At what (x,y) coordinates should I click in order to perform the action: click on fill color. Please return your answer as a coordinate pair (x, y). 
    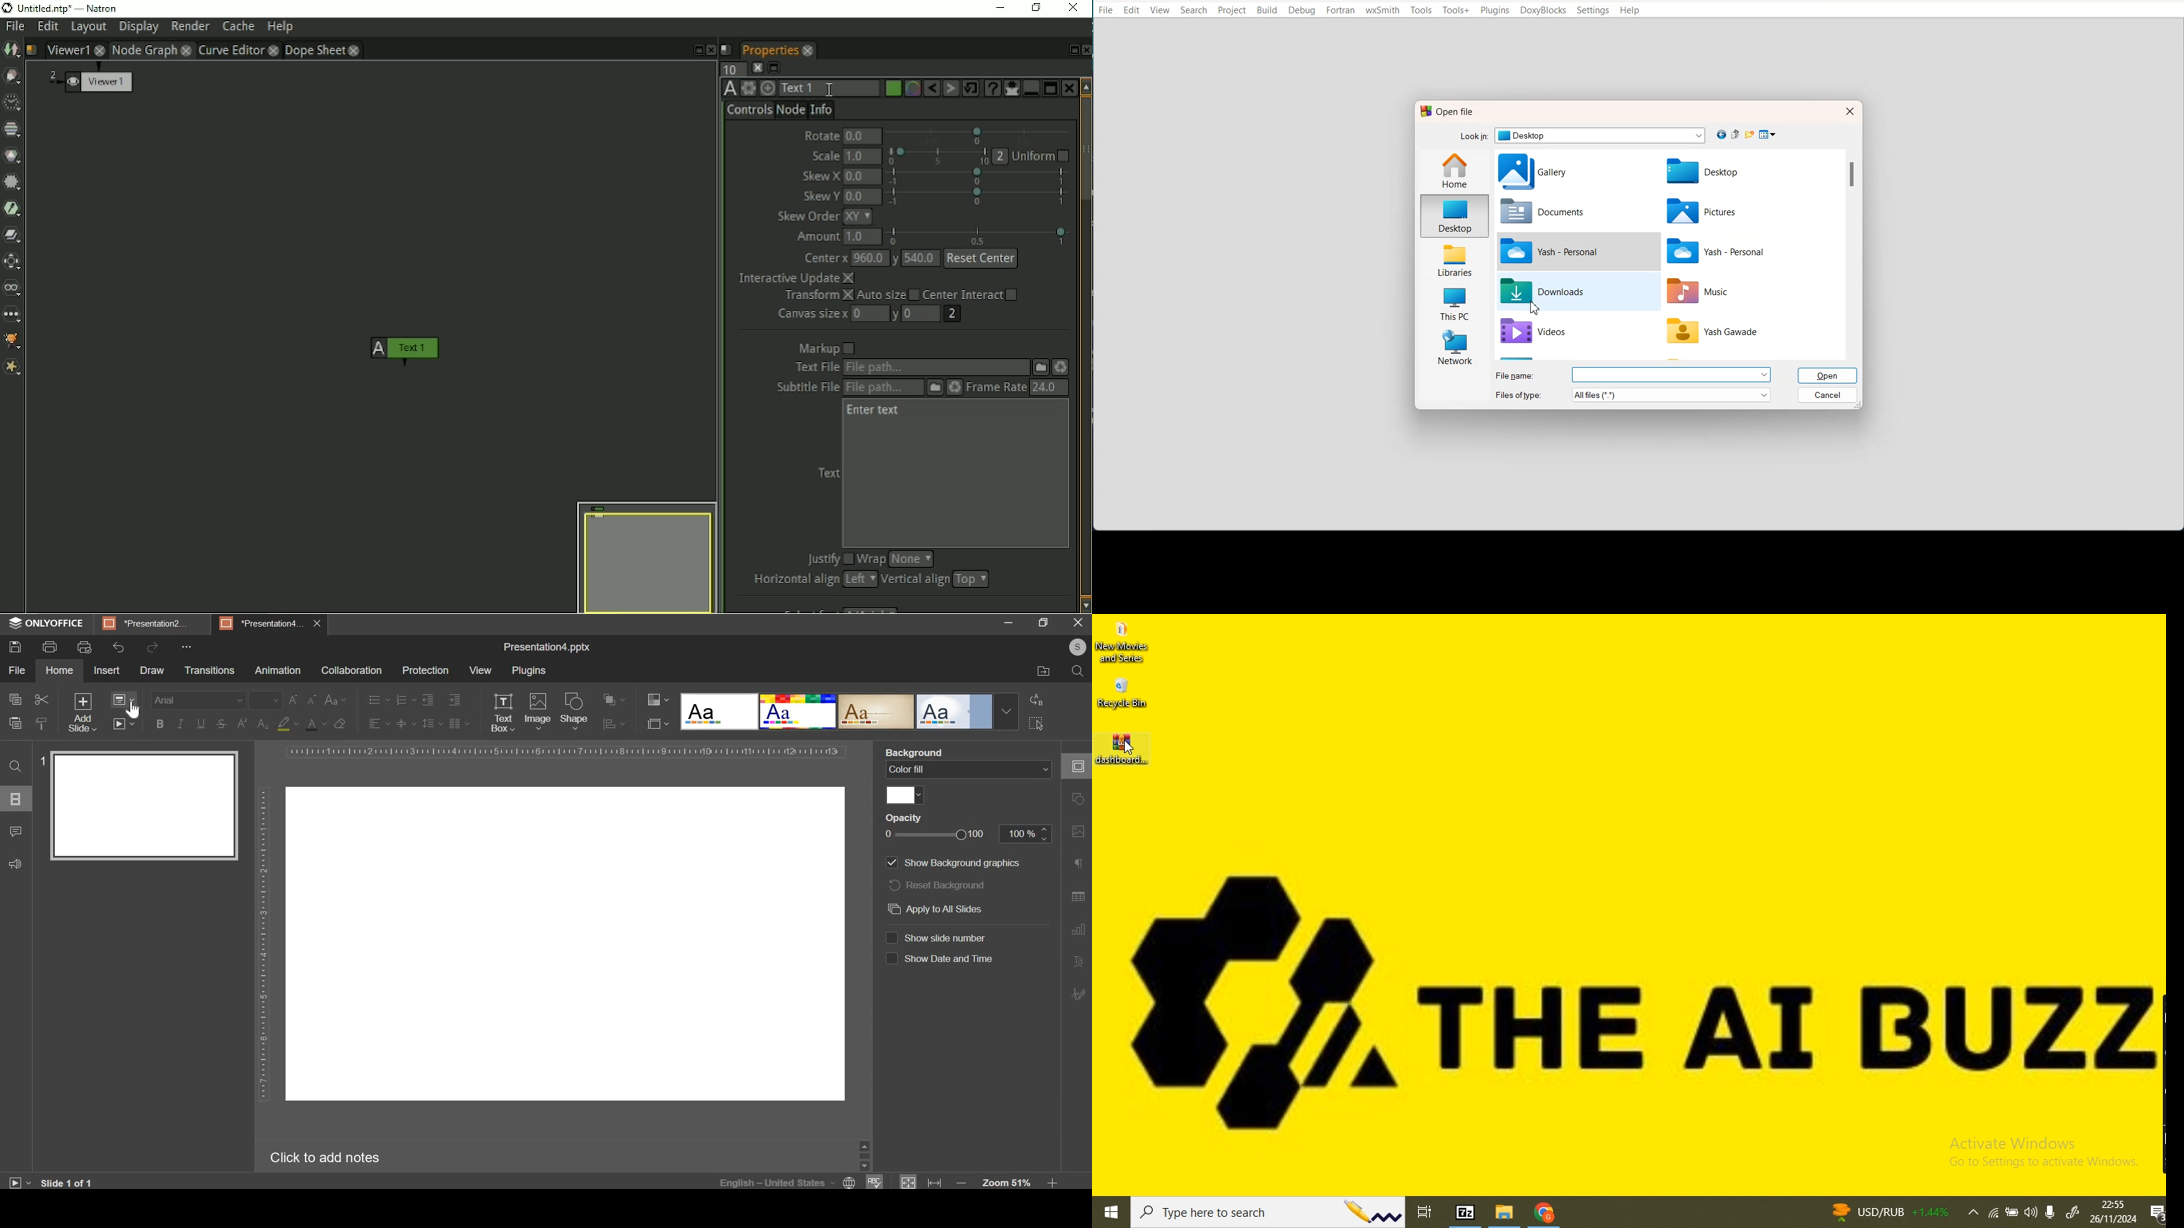
    Looking at the image, I should click on (286, 724).